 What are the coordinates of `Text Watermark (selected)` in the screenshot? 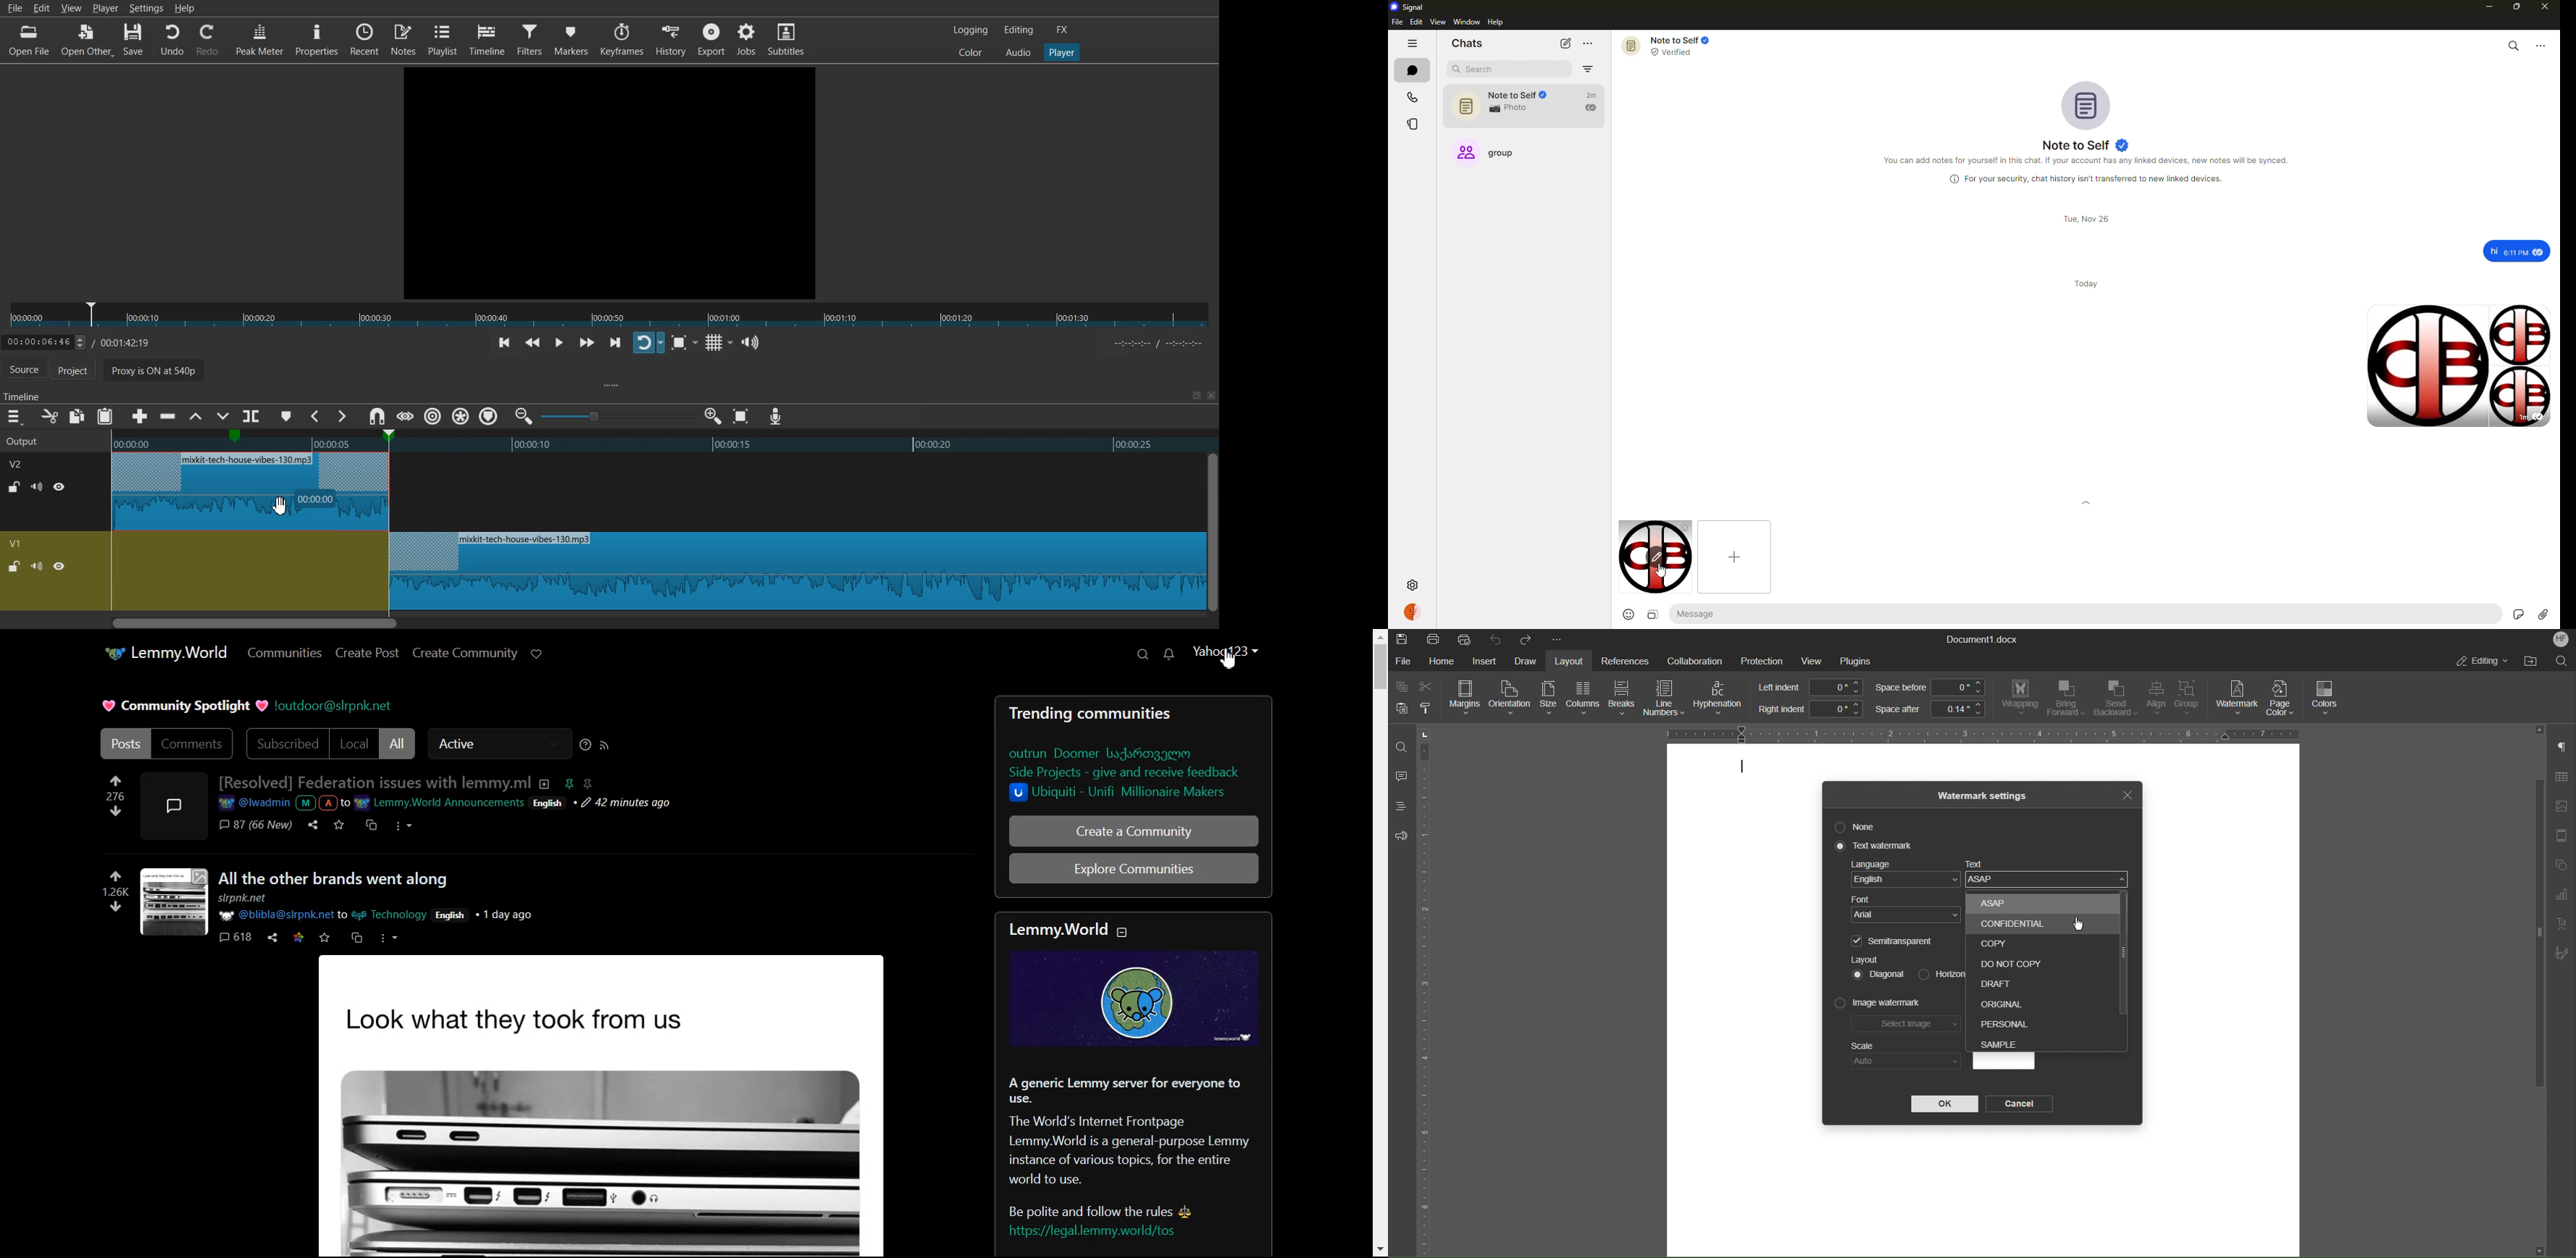 It's located at (1875, 846).